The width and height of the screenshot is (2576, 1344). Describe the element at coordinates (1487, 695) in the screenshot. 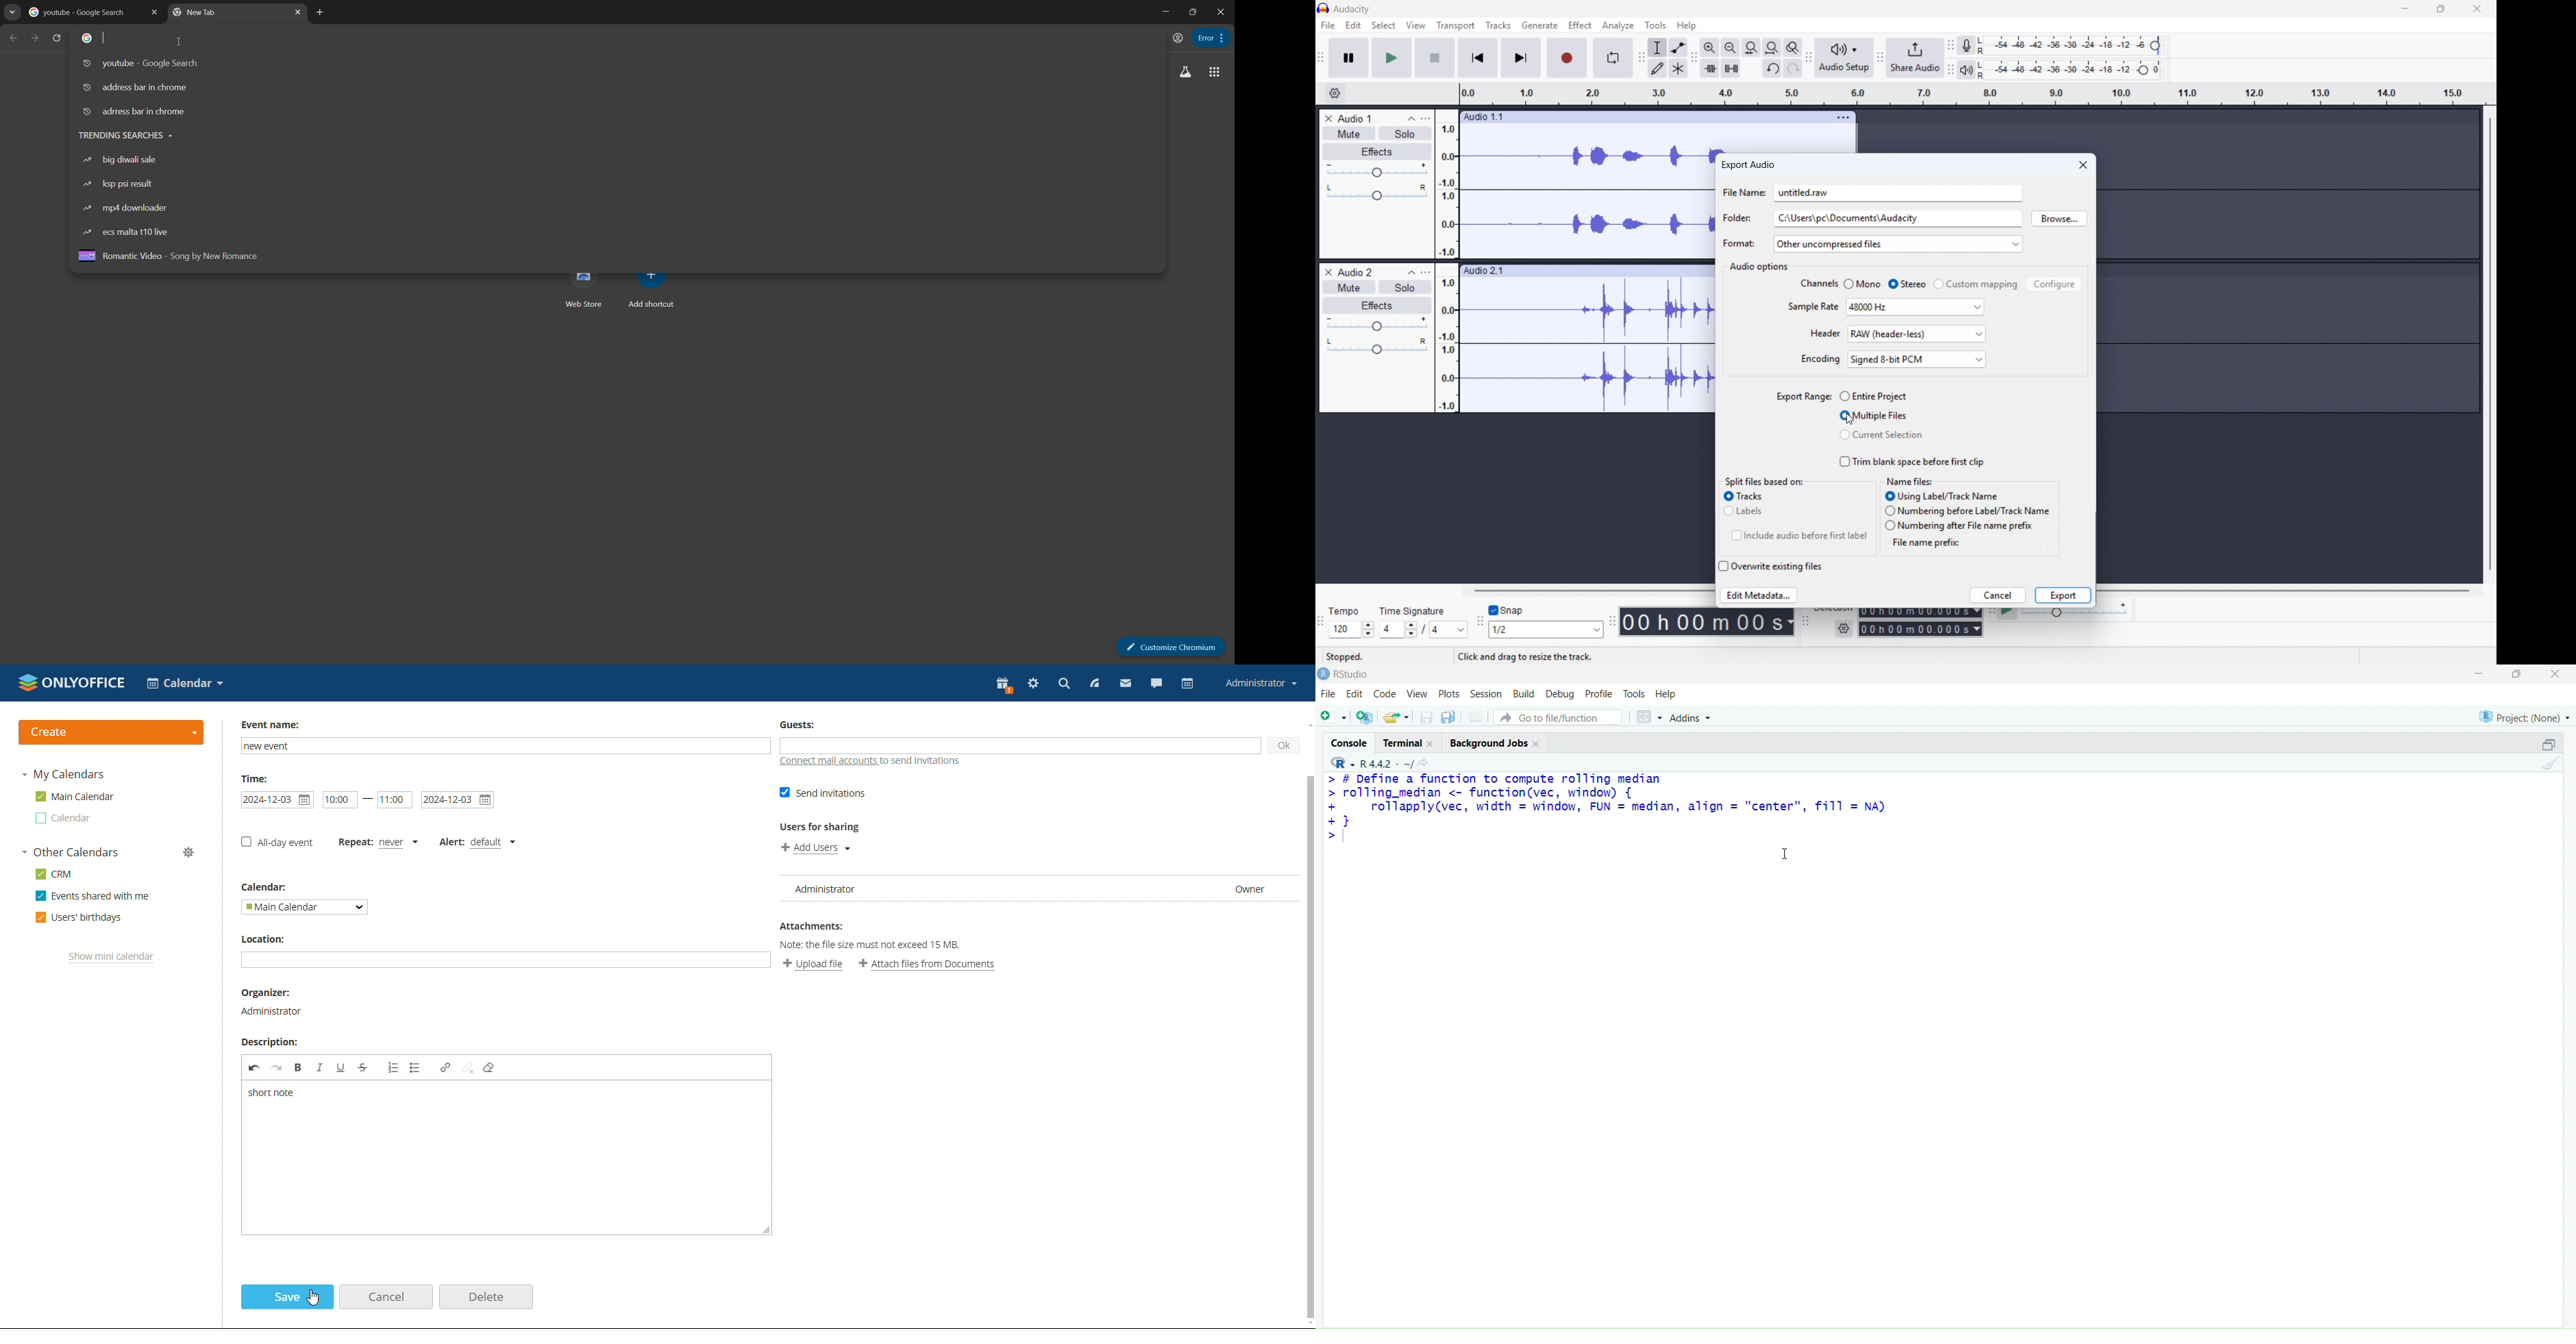

I see `session` at that location.